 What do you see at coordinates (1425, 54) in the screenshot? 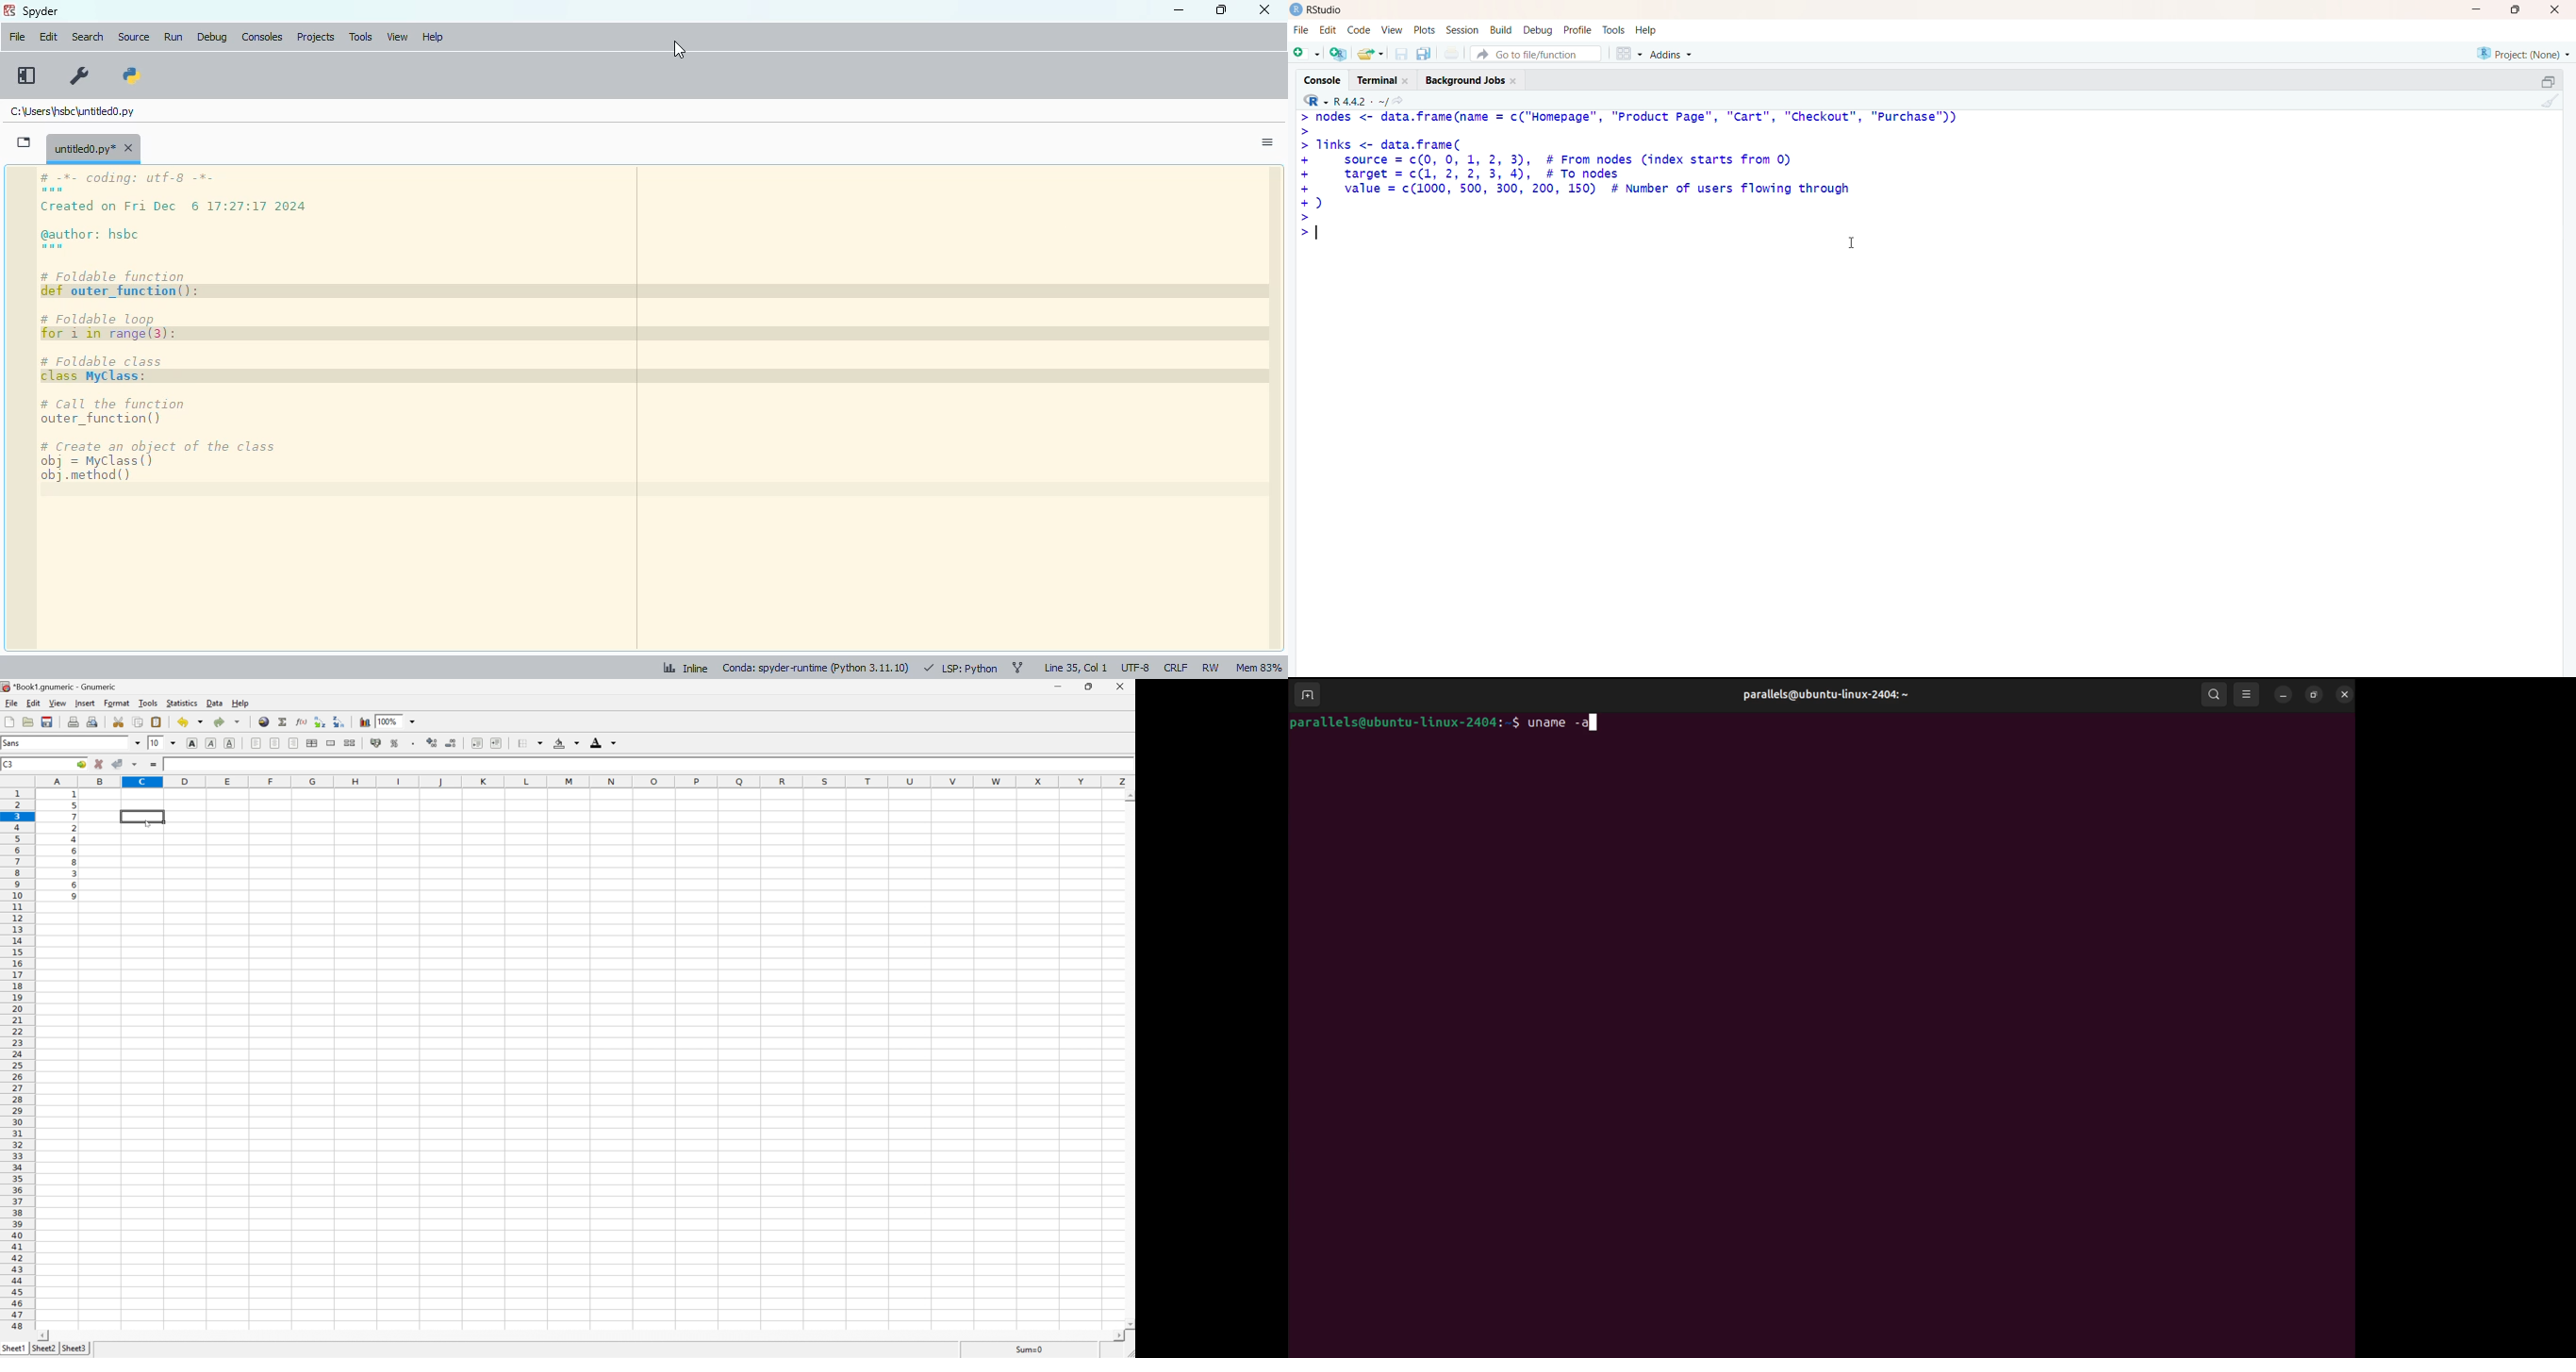
I see `duplicate` at bounding box center [1425, 54].